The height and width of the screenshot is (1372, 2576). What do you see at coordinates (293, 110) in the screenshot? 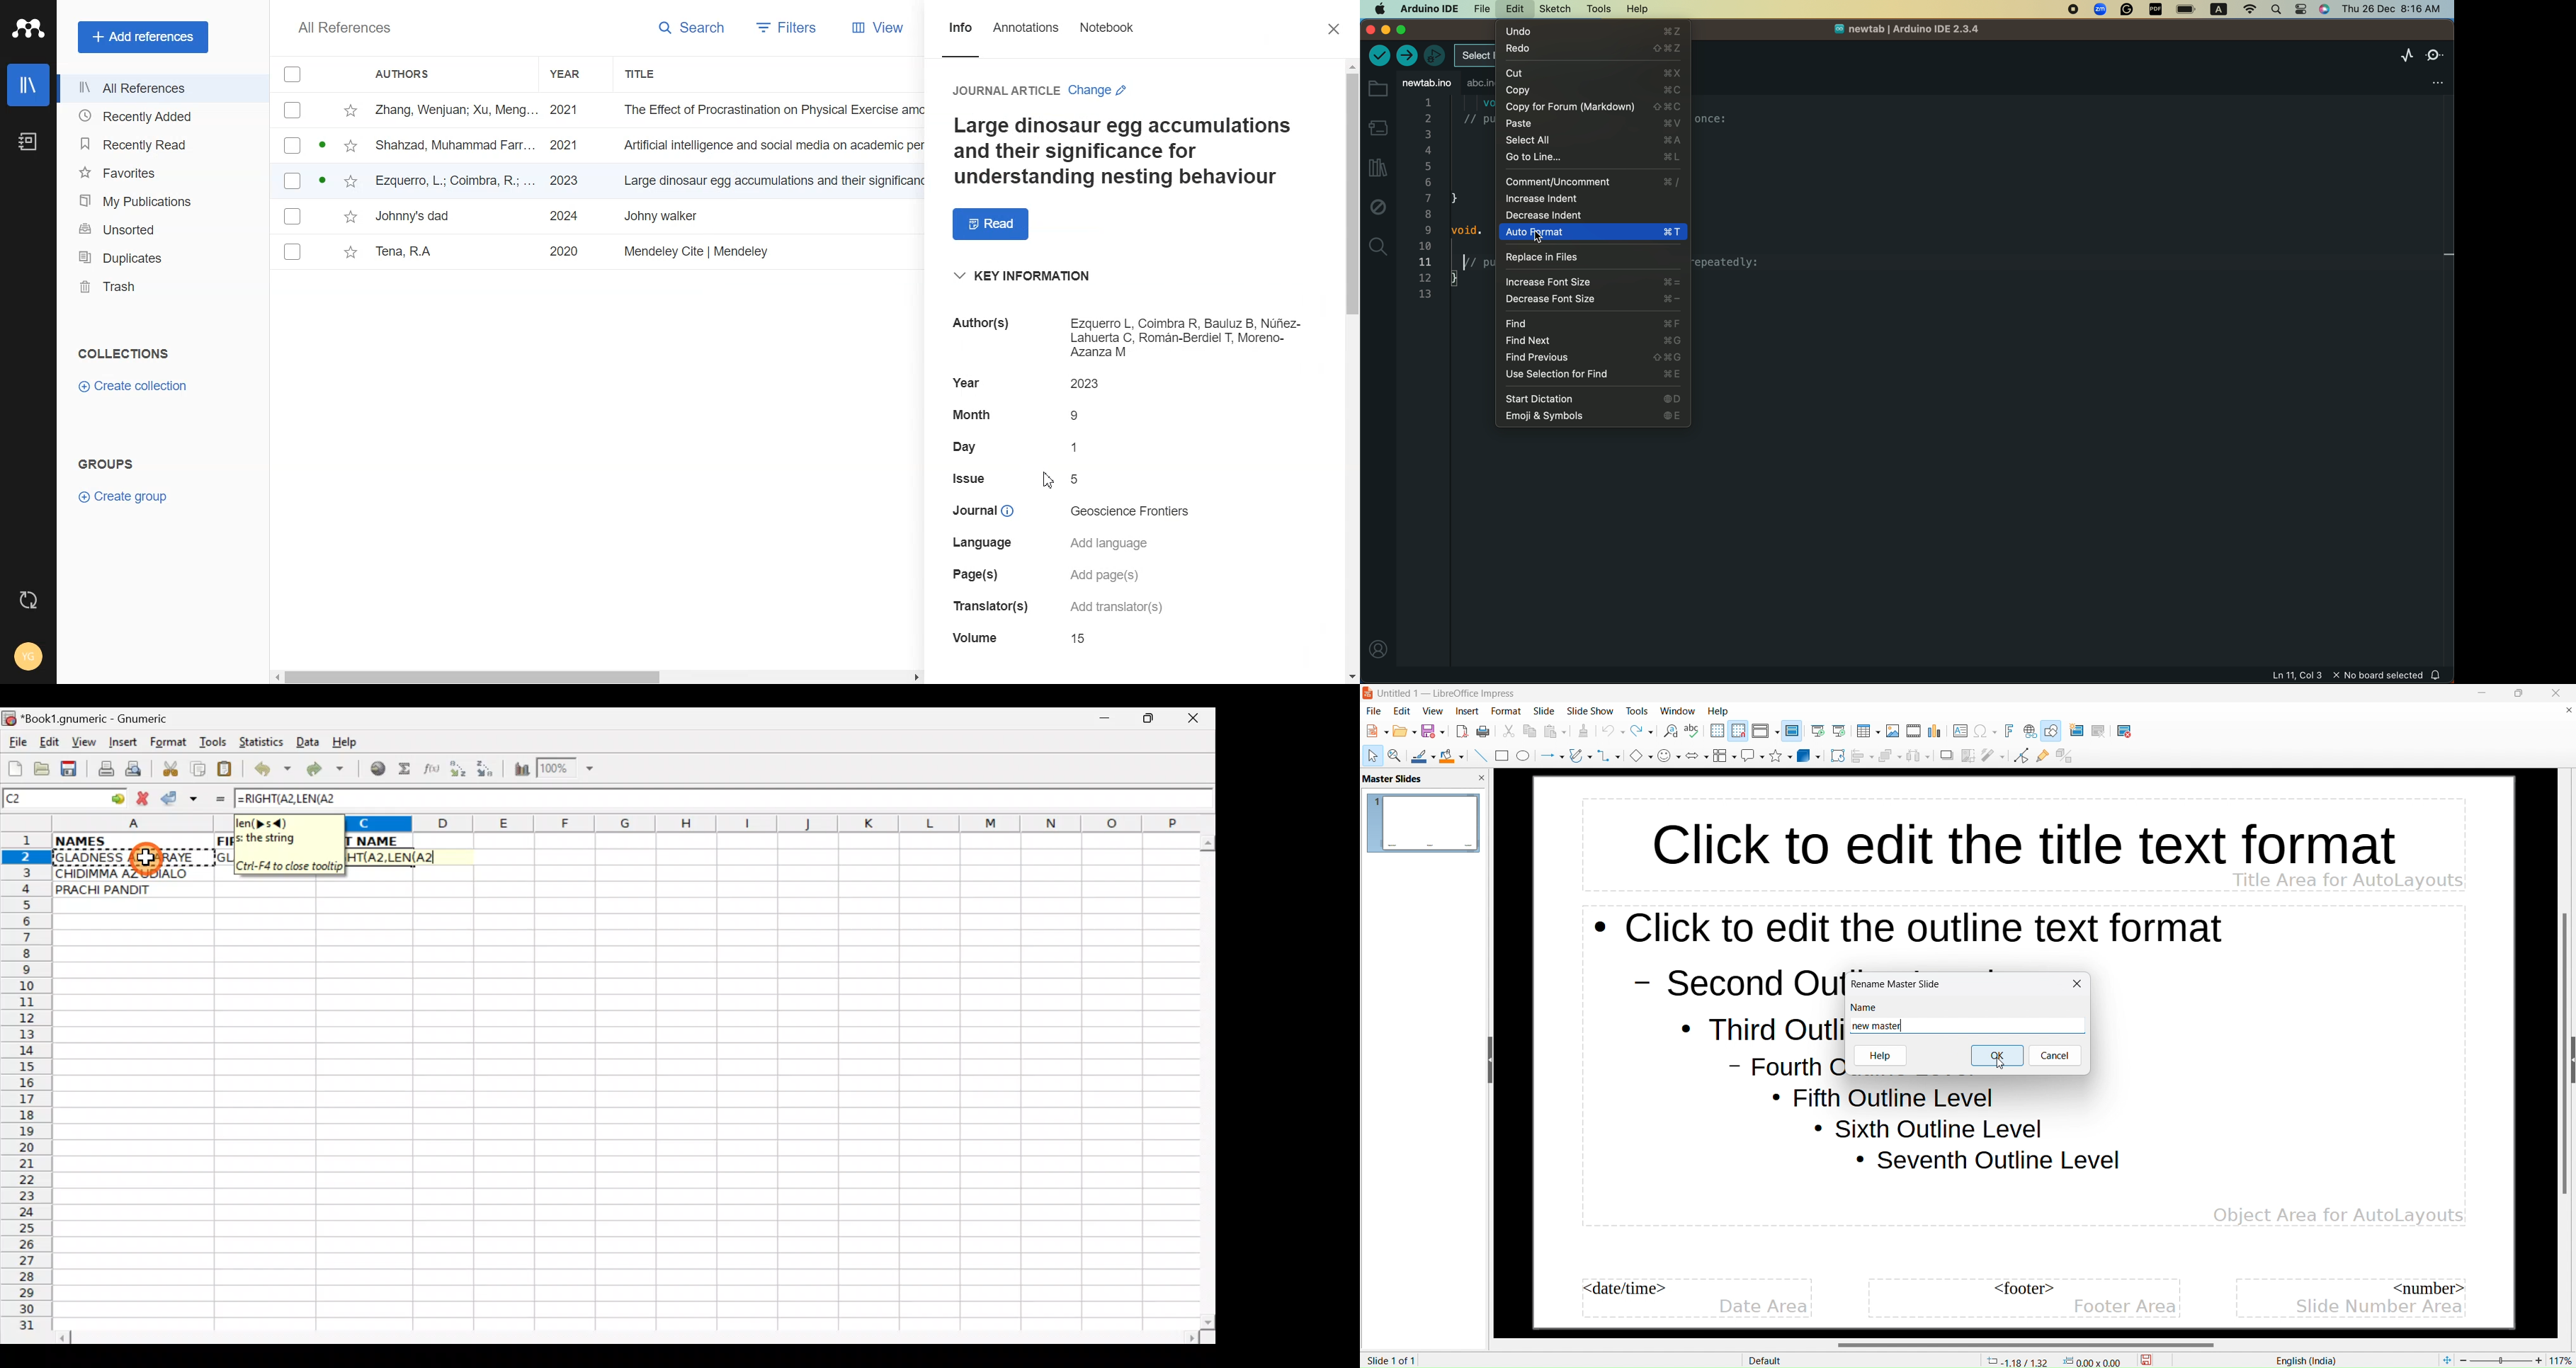
I see `Checkbox` at bounding box center [293, 110].